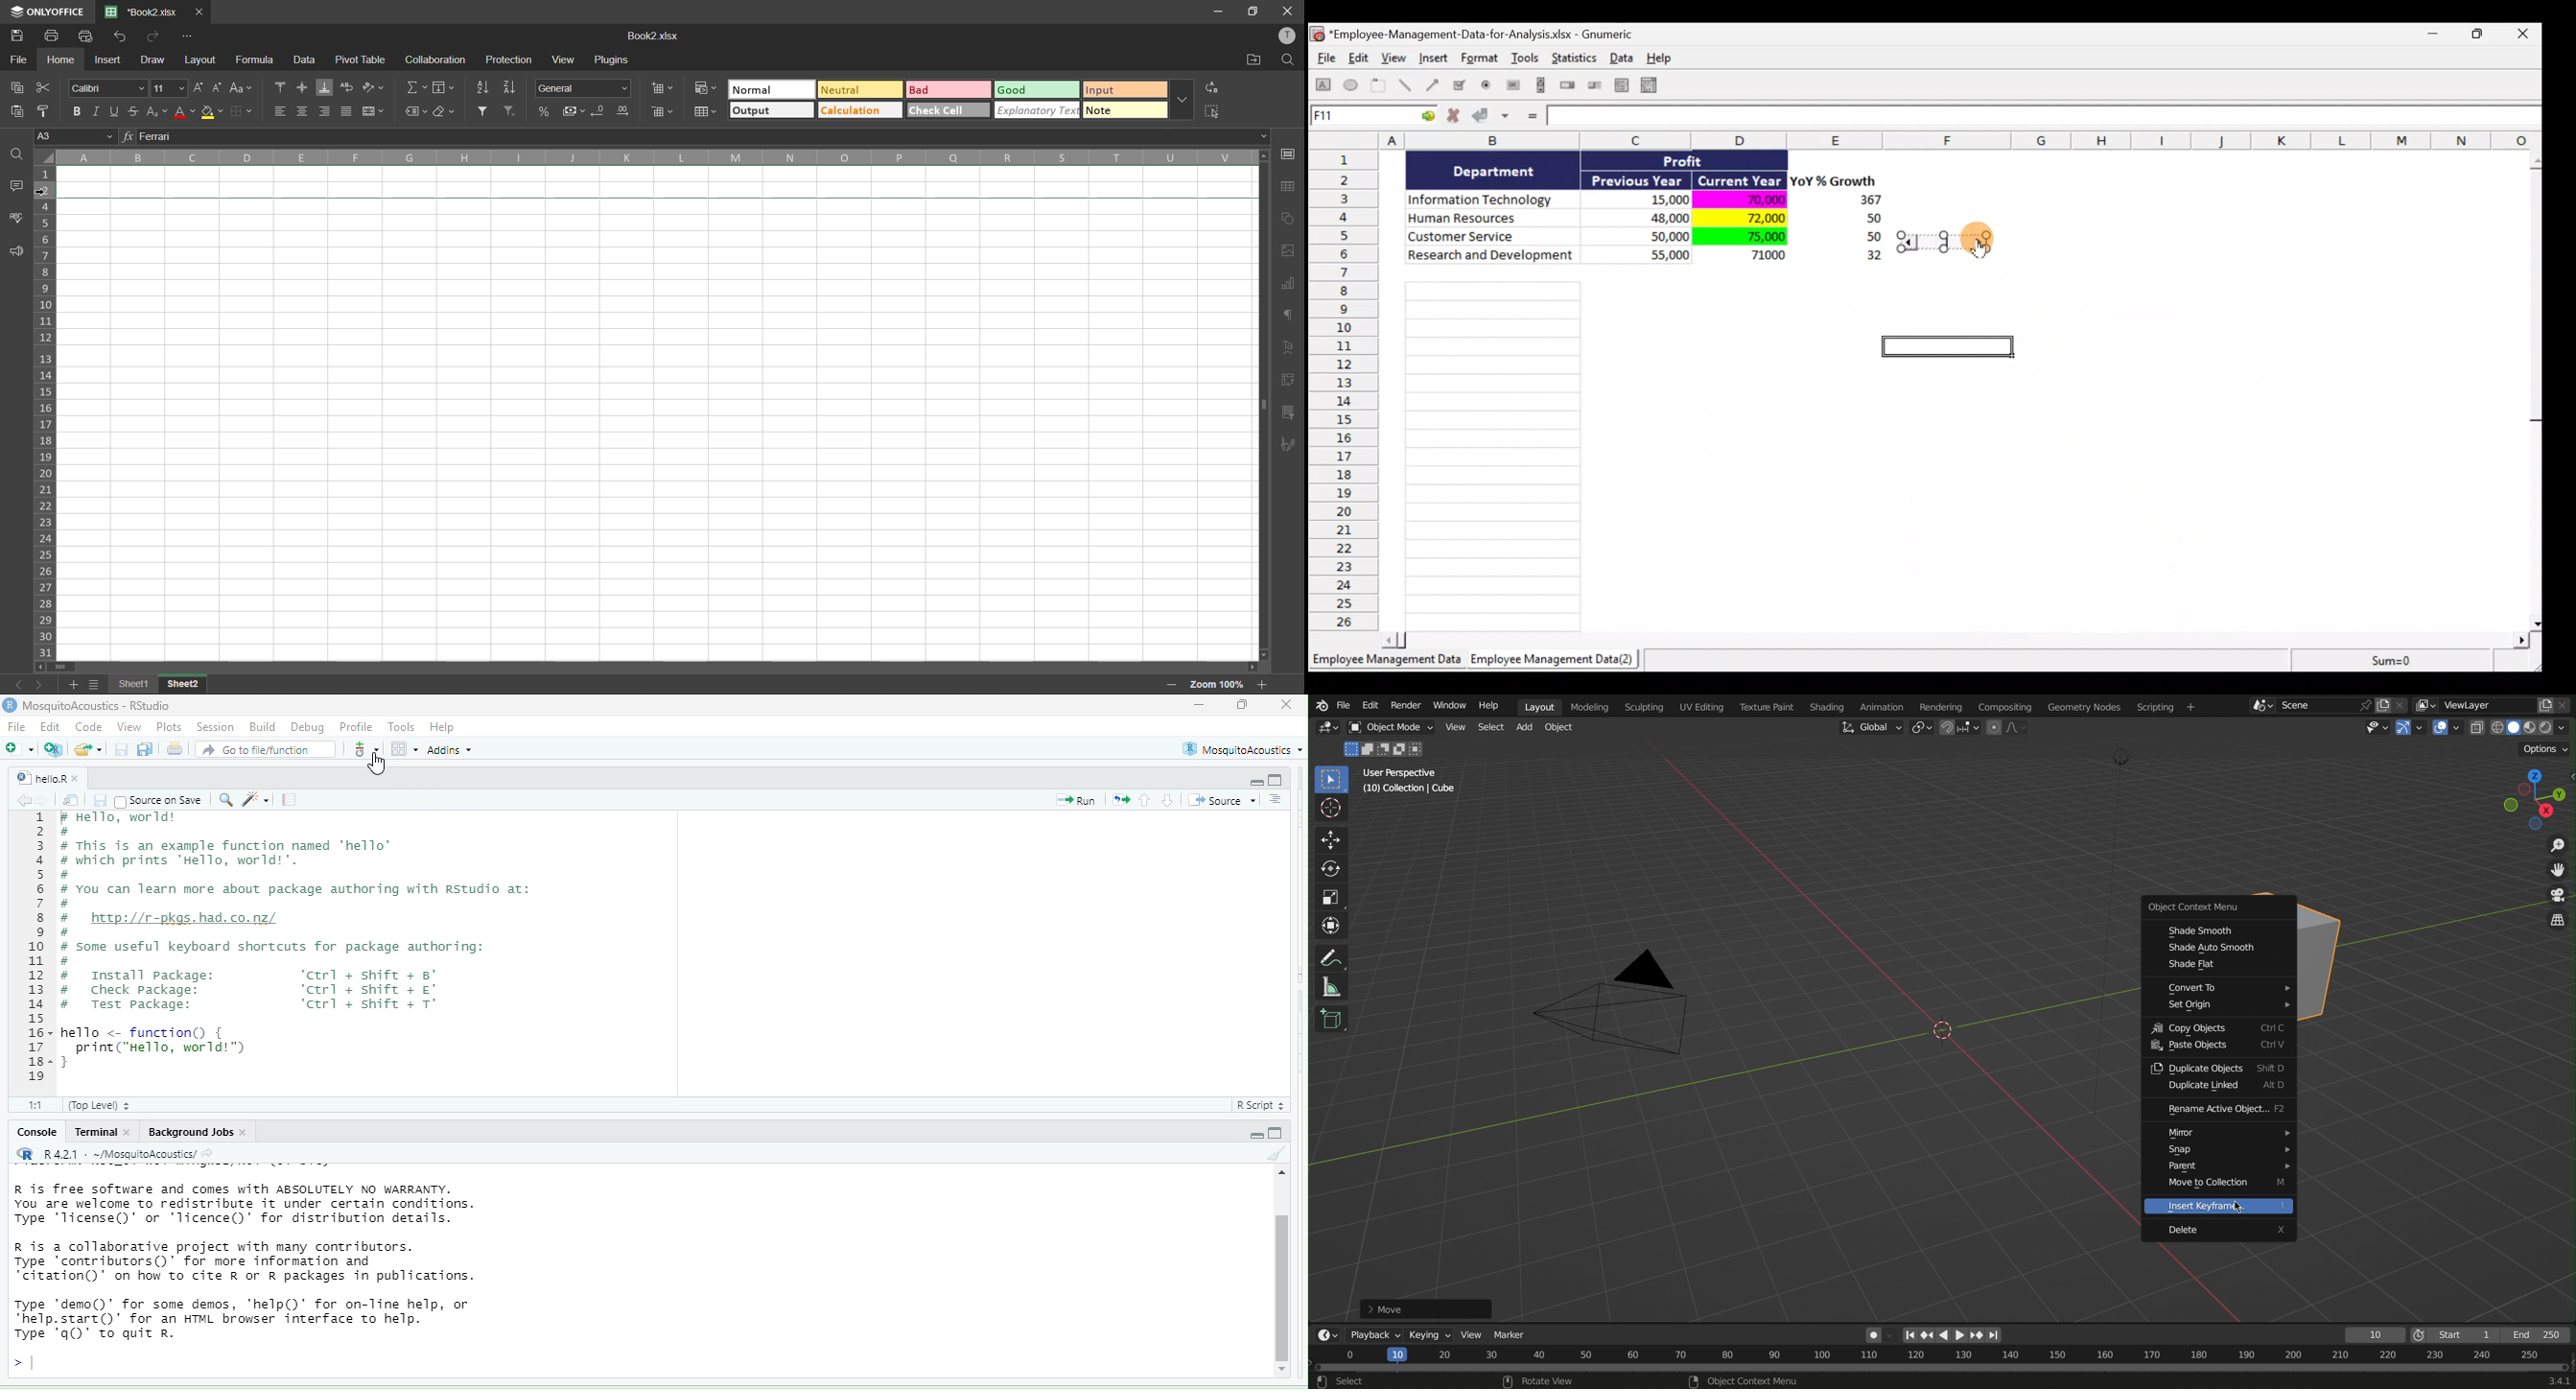  What do you see at coordinates (1122, 800) in the screenshot?
I see `re run the previous code` at bounding box center [1122, 800].